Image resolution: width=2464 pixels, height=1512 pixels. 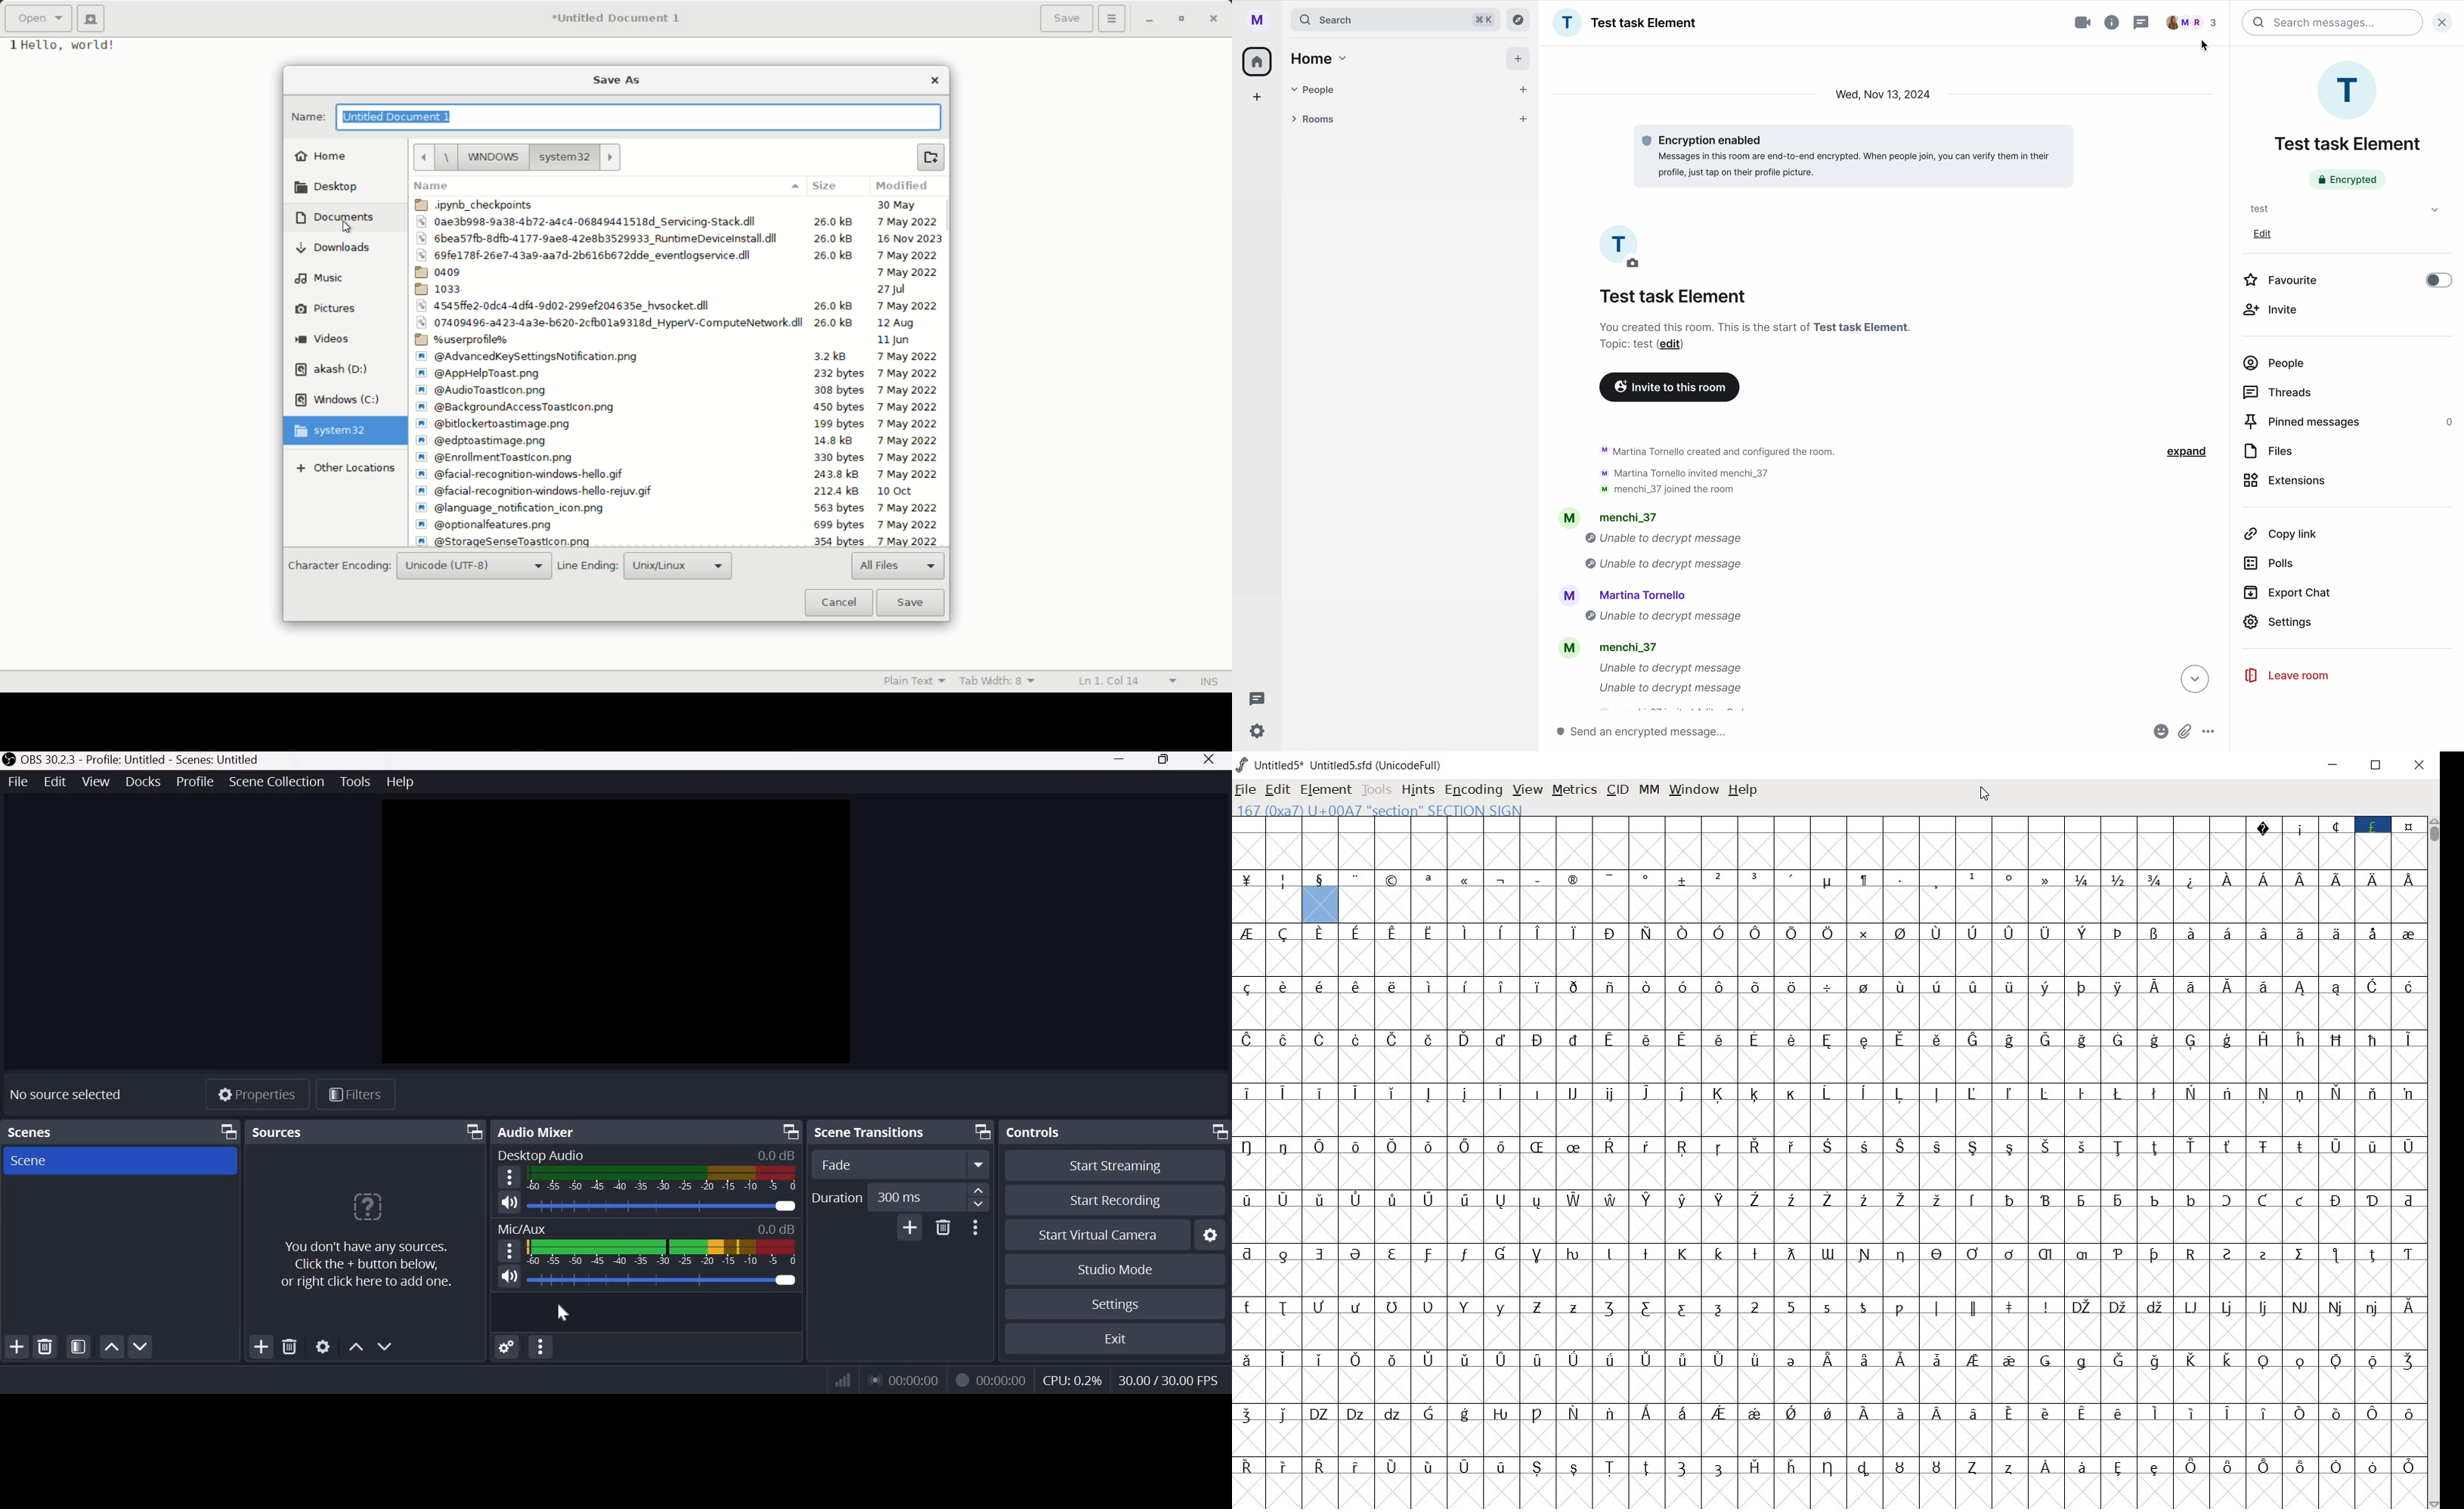 I want to click on configure virtual camera, so click(x=1210, y=1236).